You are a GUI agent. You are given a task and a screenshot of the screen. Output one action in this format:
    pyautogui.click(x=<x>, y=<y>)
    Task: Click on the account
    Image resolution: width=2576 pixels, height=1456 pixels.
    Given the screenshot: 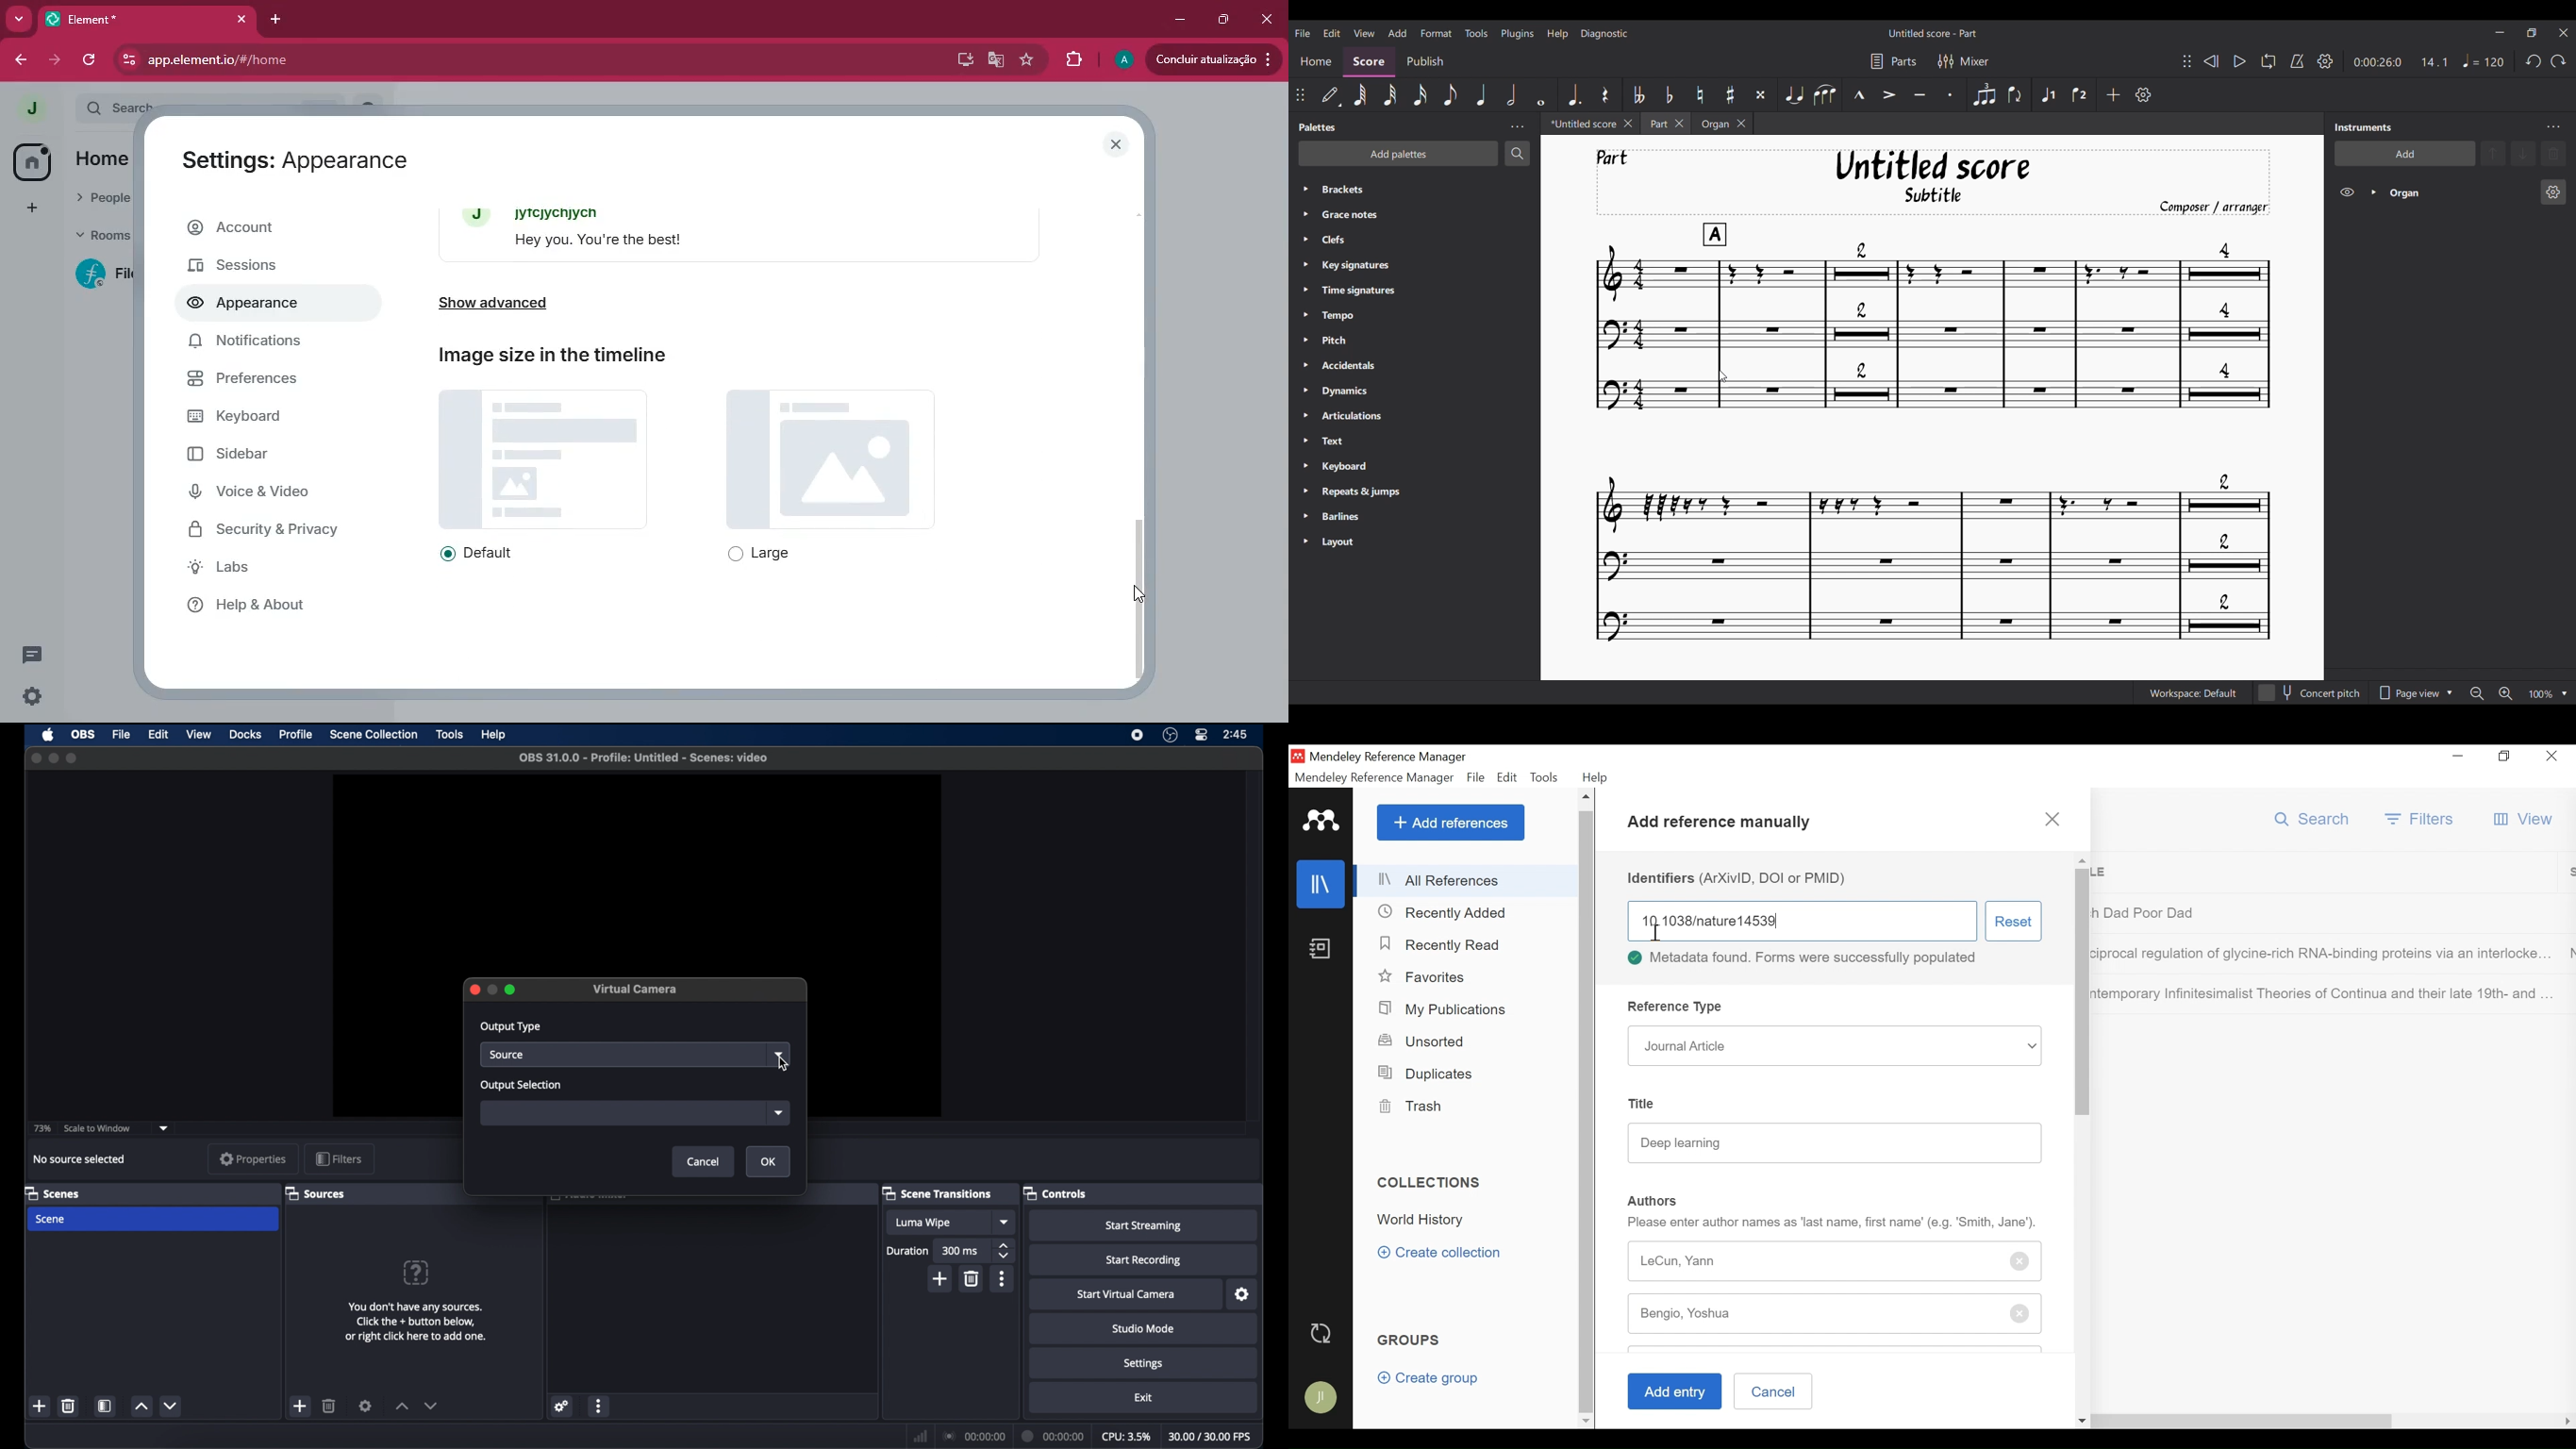 What is the action you would take?
    pyautogui.click(x=273, y=228)
    